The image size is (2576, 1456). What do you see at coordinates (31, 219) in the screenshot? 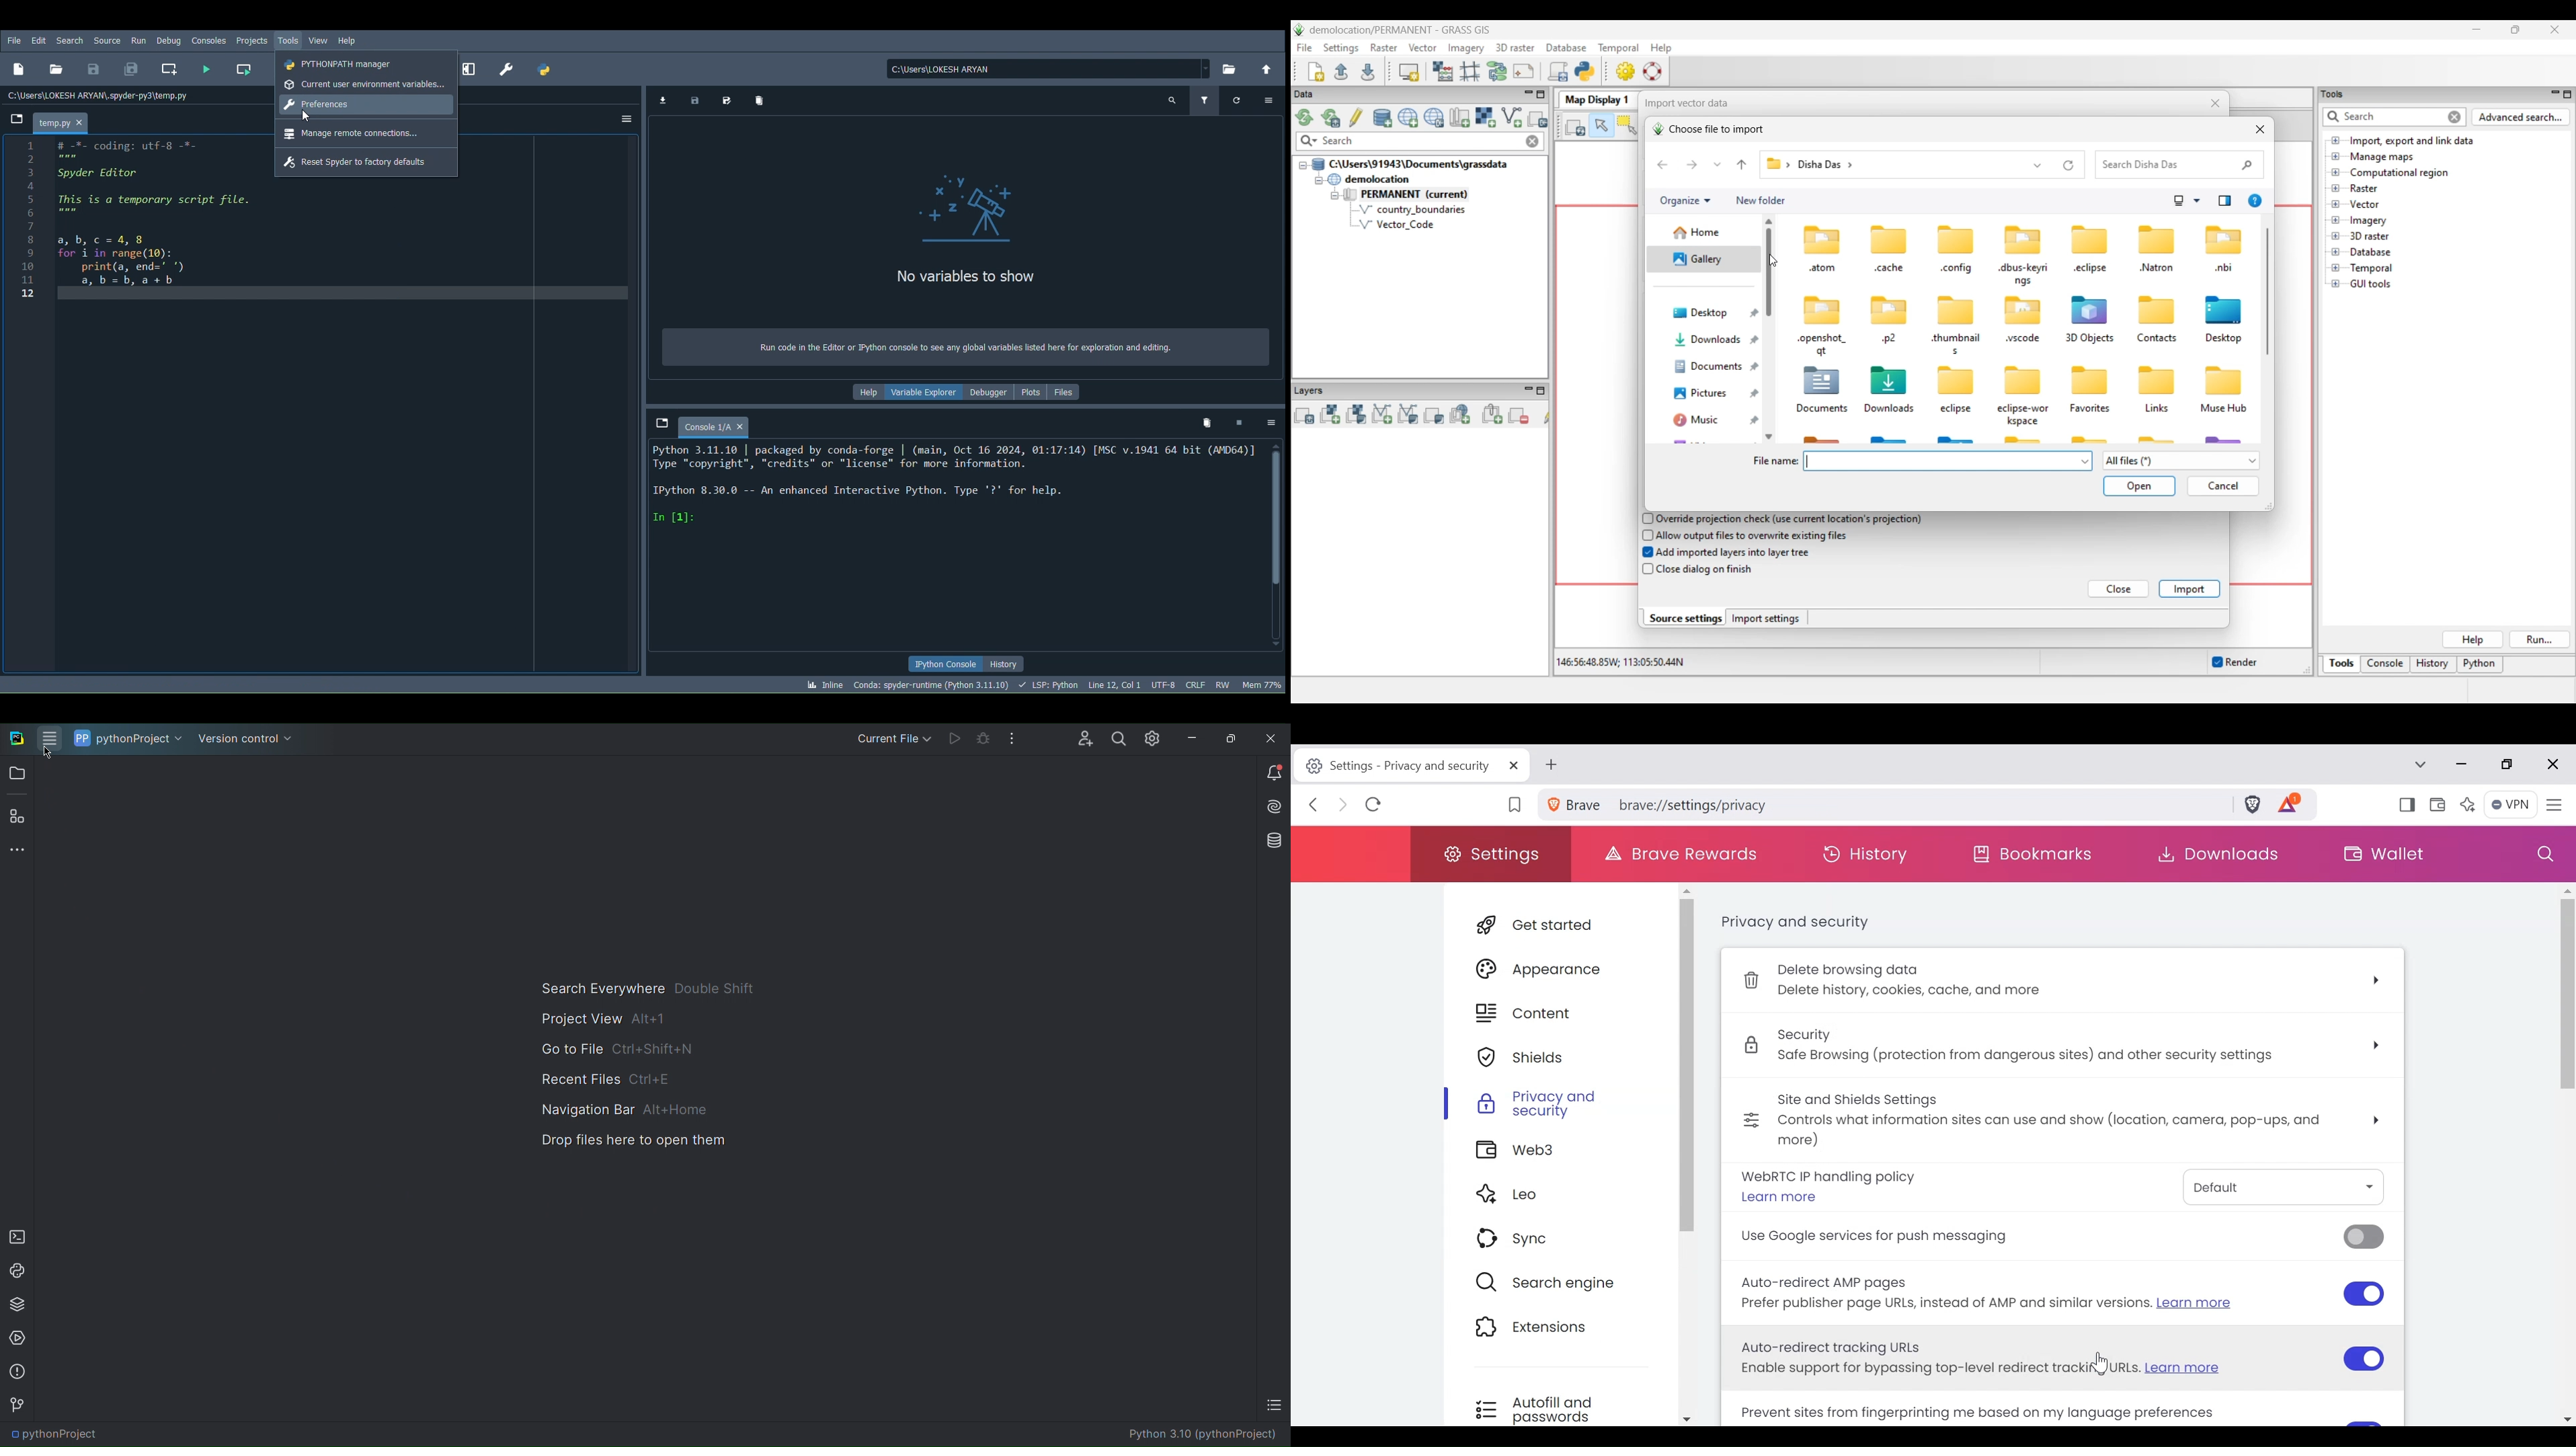
I see `line numbers` at bounding box center [31, 219].